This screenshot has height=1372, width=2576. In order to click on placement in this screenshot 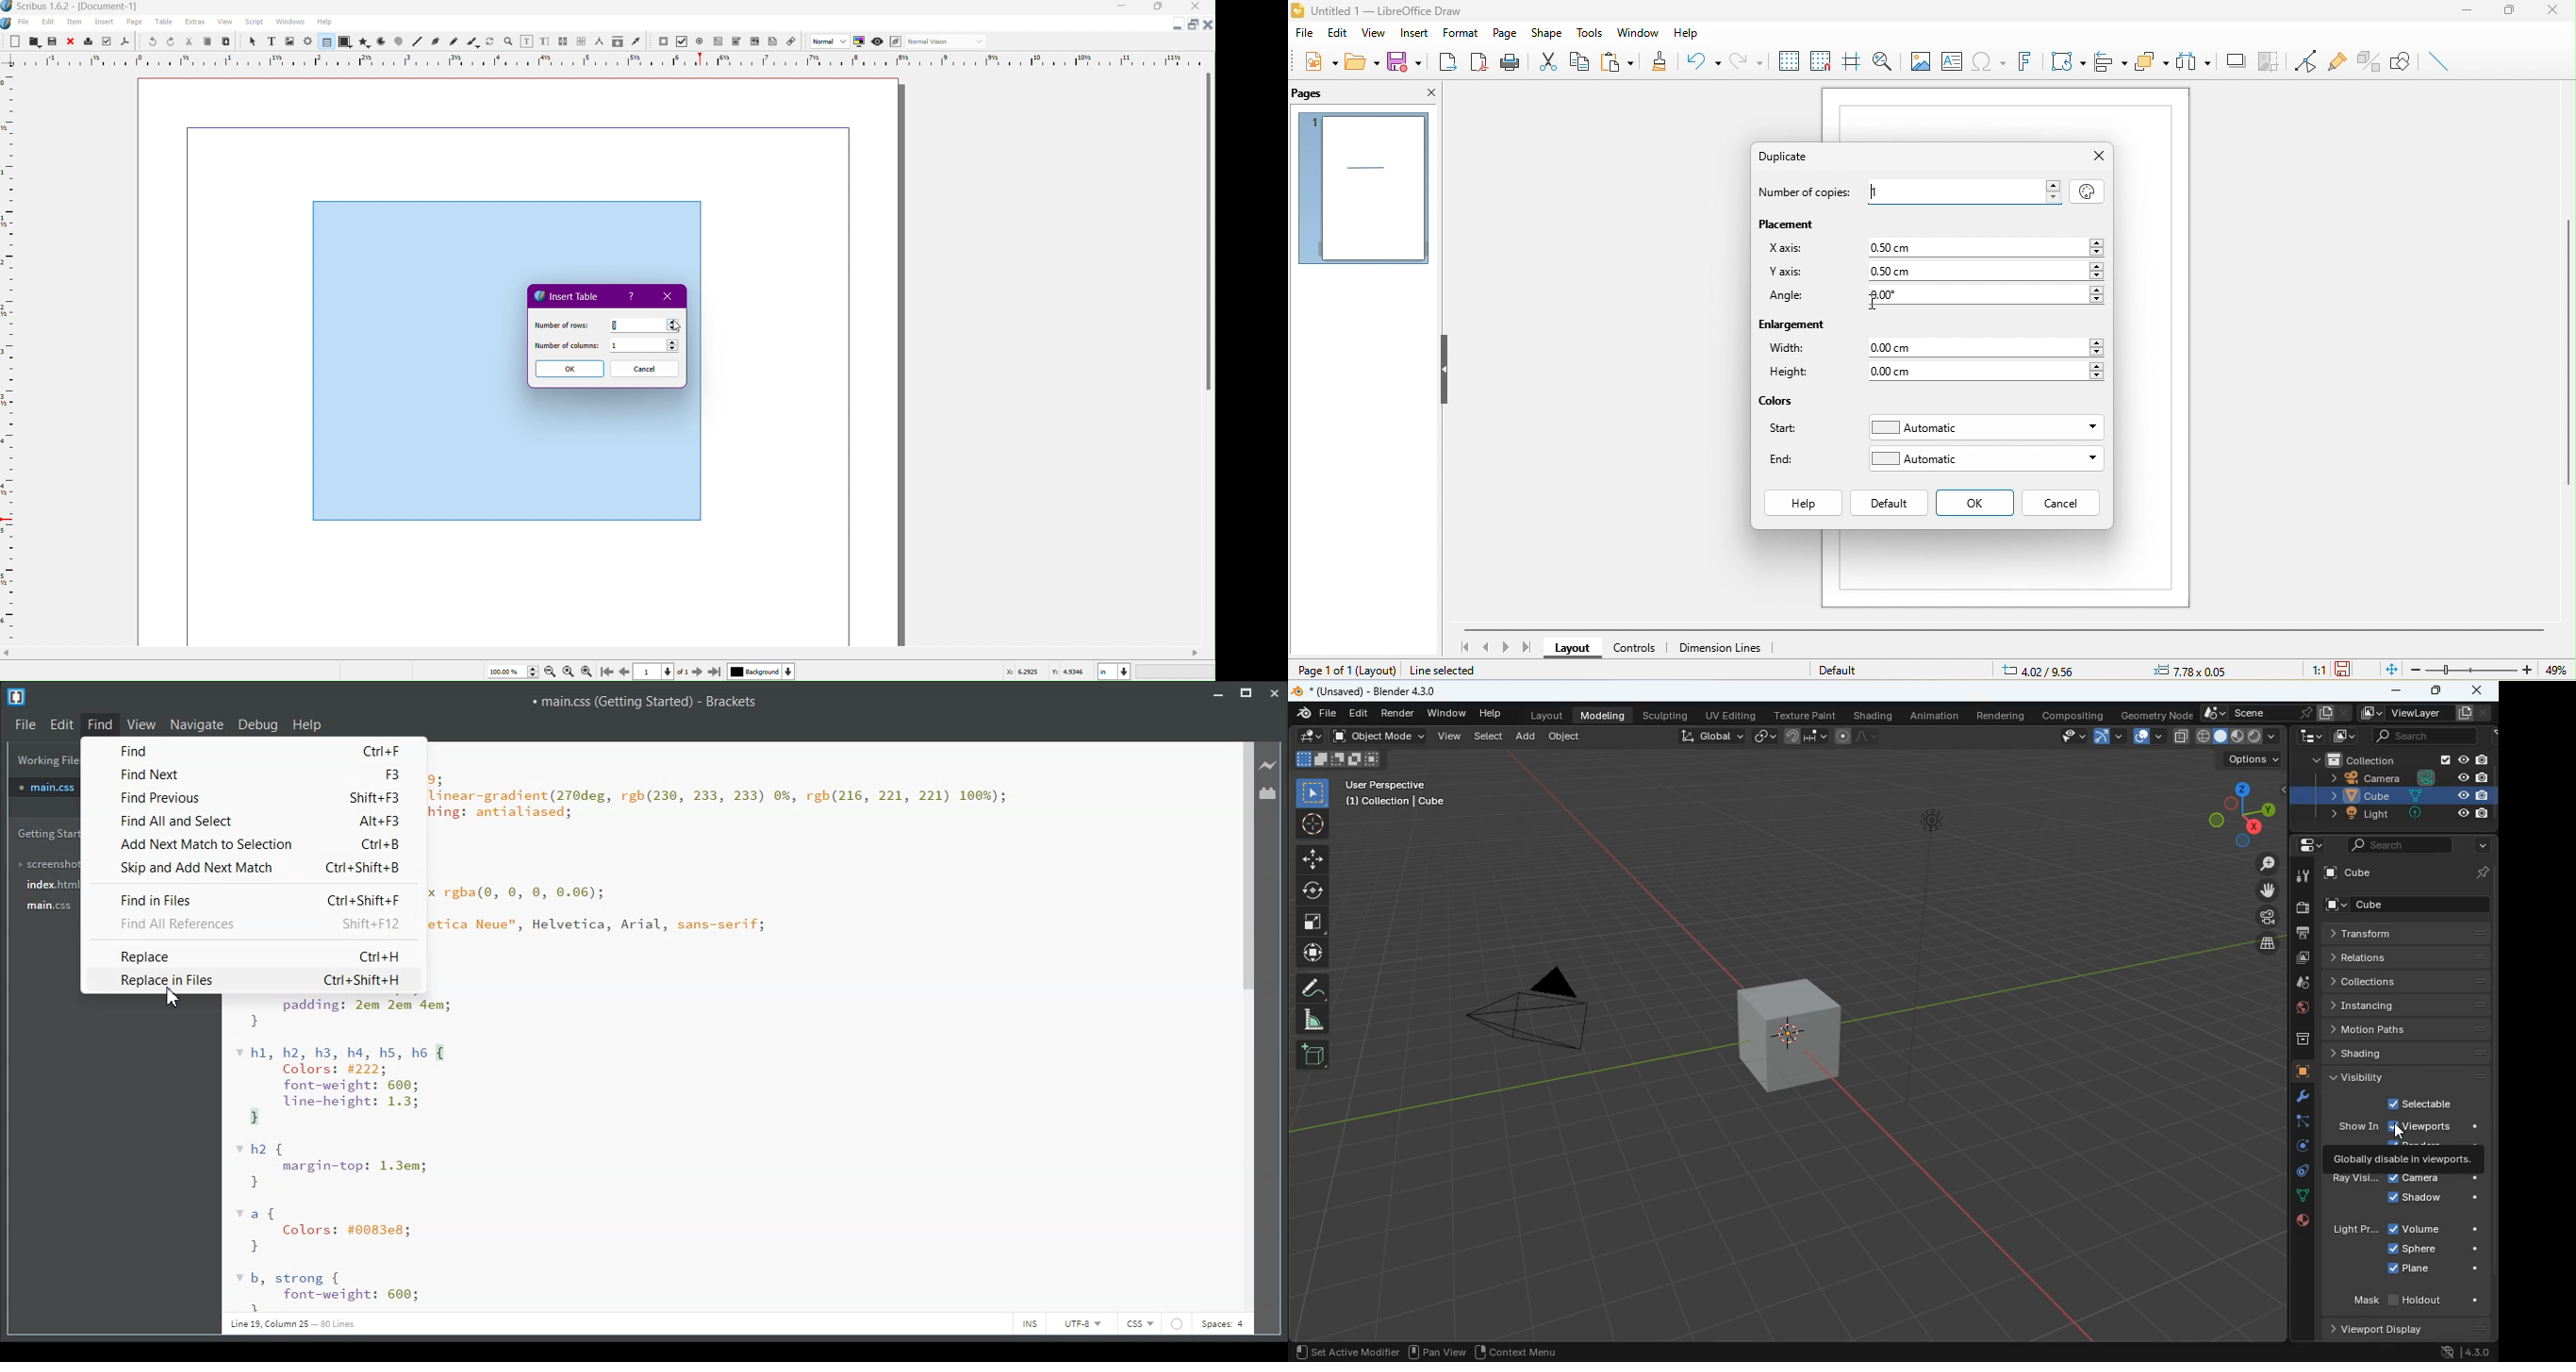, I will do `click(2239, 737)`.